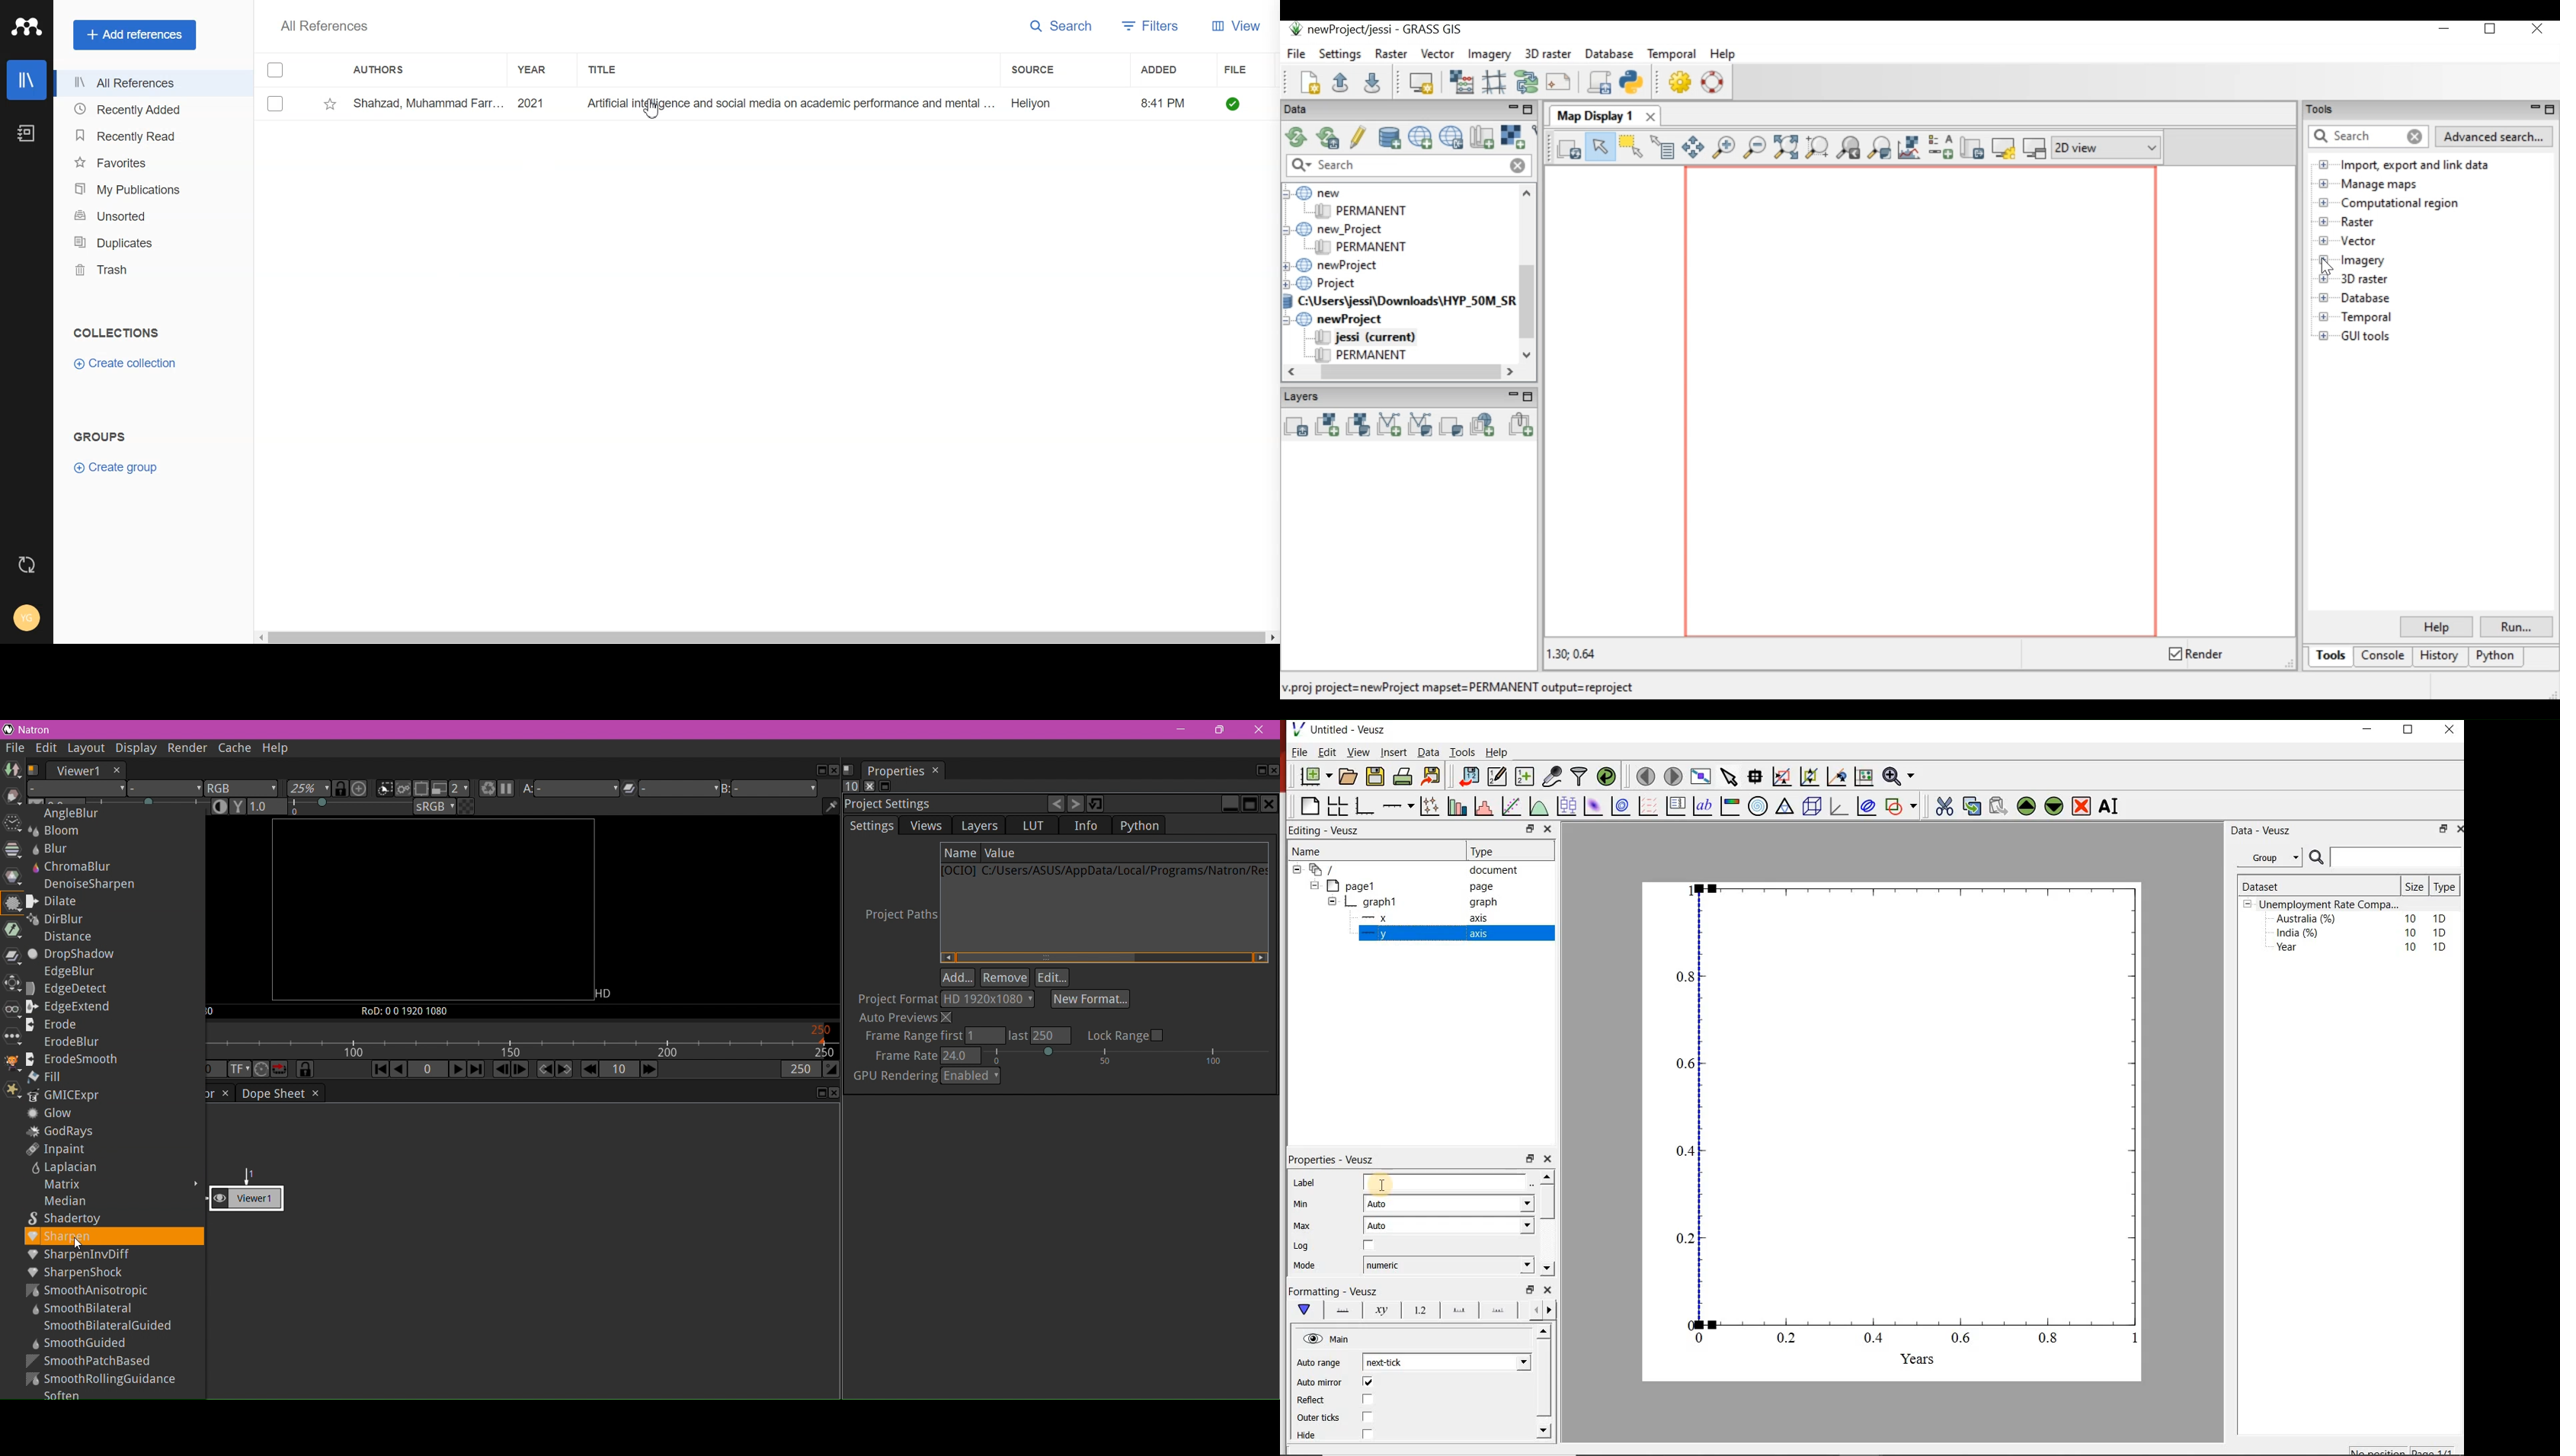 The image size is (2576, 1456). Describe the element at coordinates (1759, 807) in the screenshot. I see `polar graph` at that location.